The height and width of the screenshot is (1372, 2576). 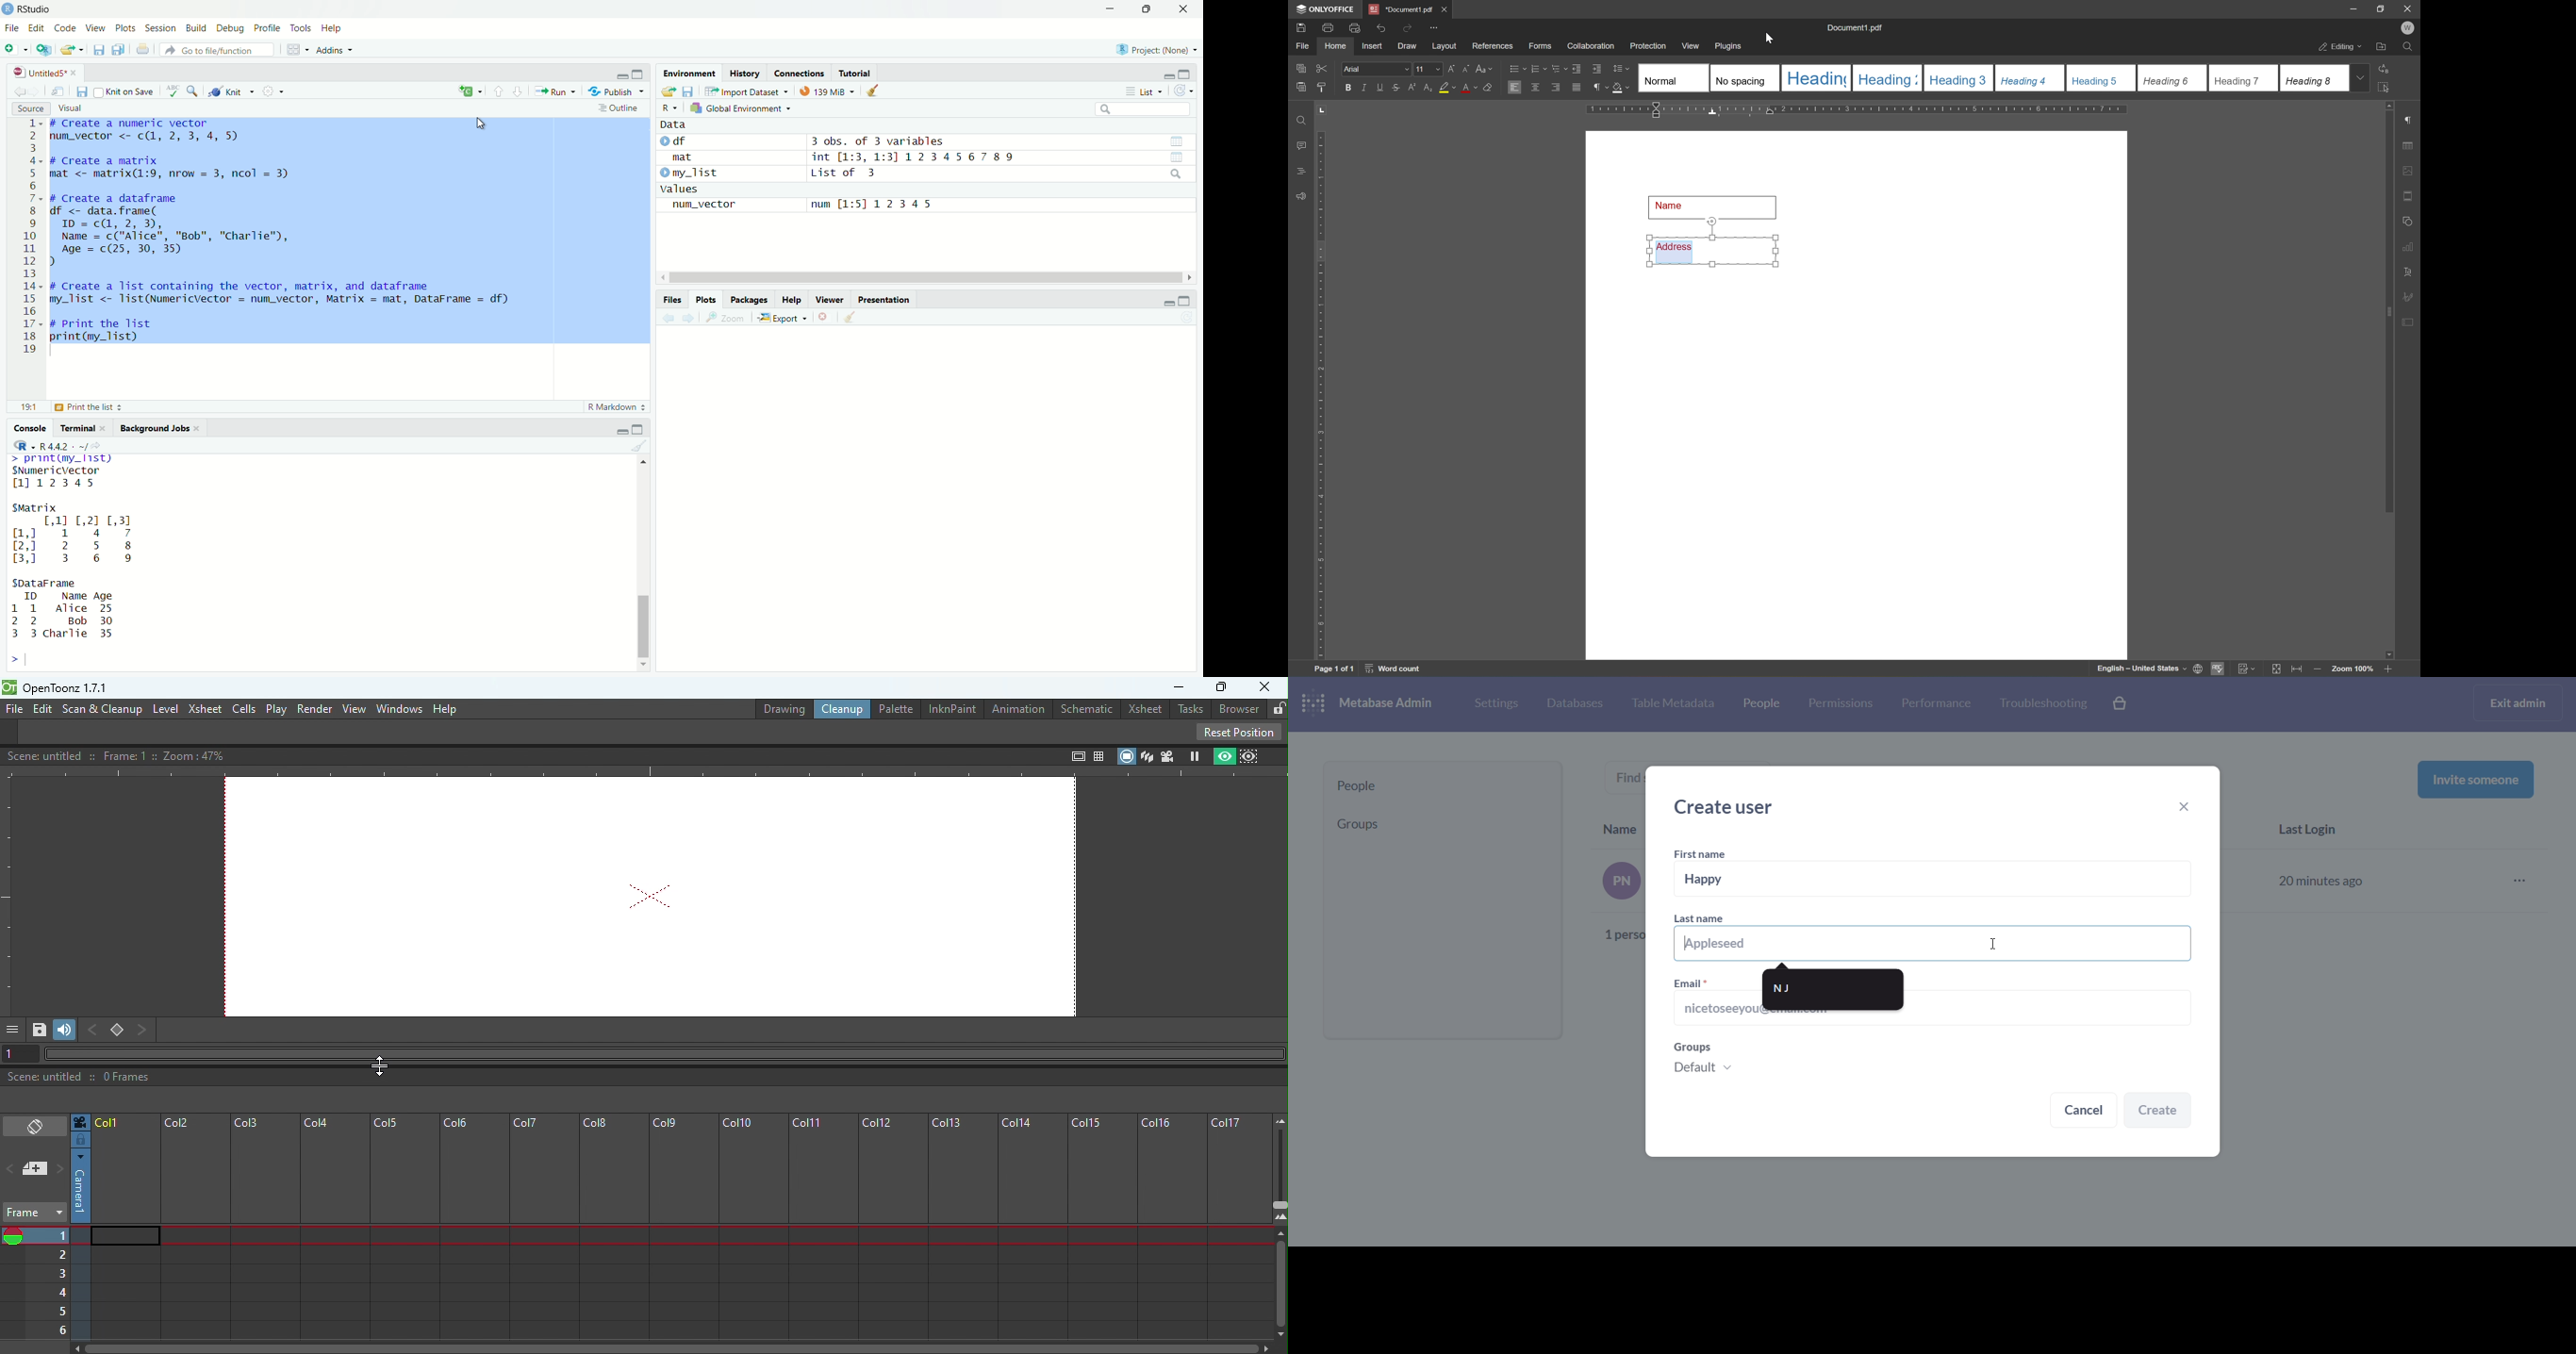 I want to click on search, so click(x=1144, y=111).